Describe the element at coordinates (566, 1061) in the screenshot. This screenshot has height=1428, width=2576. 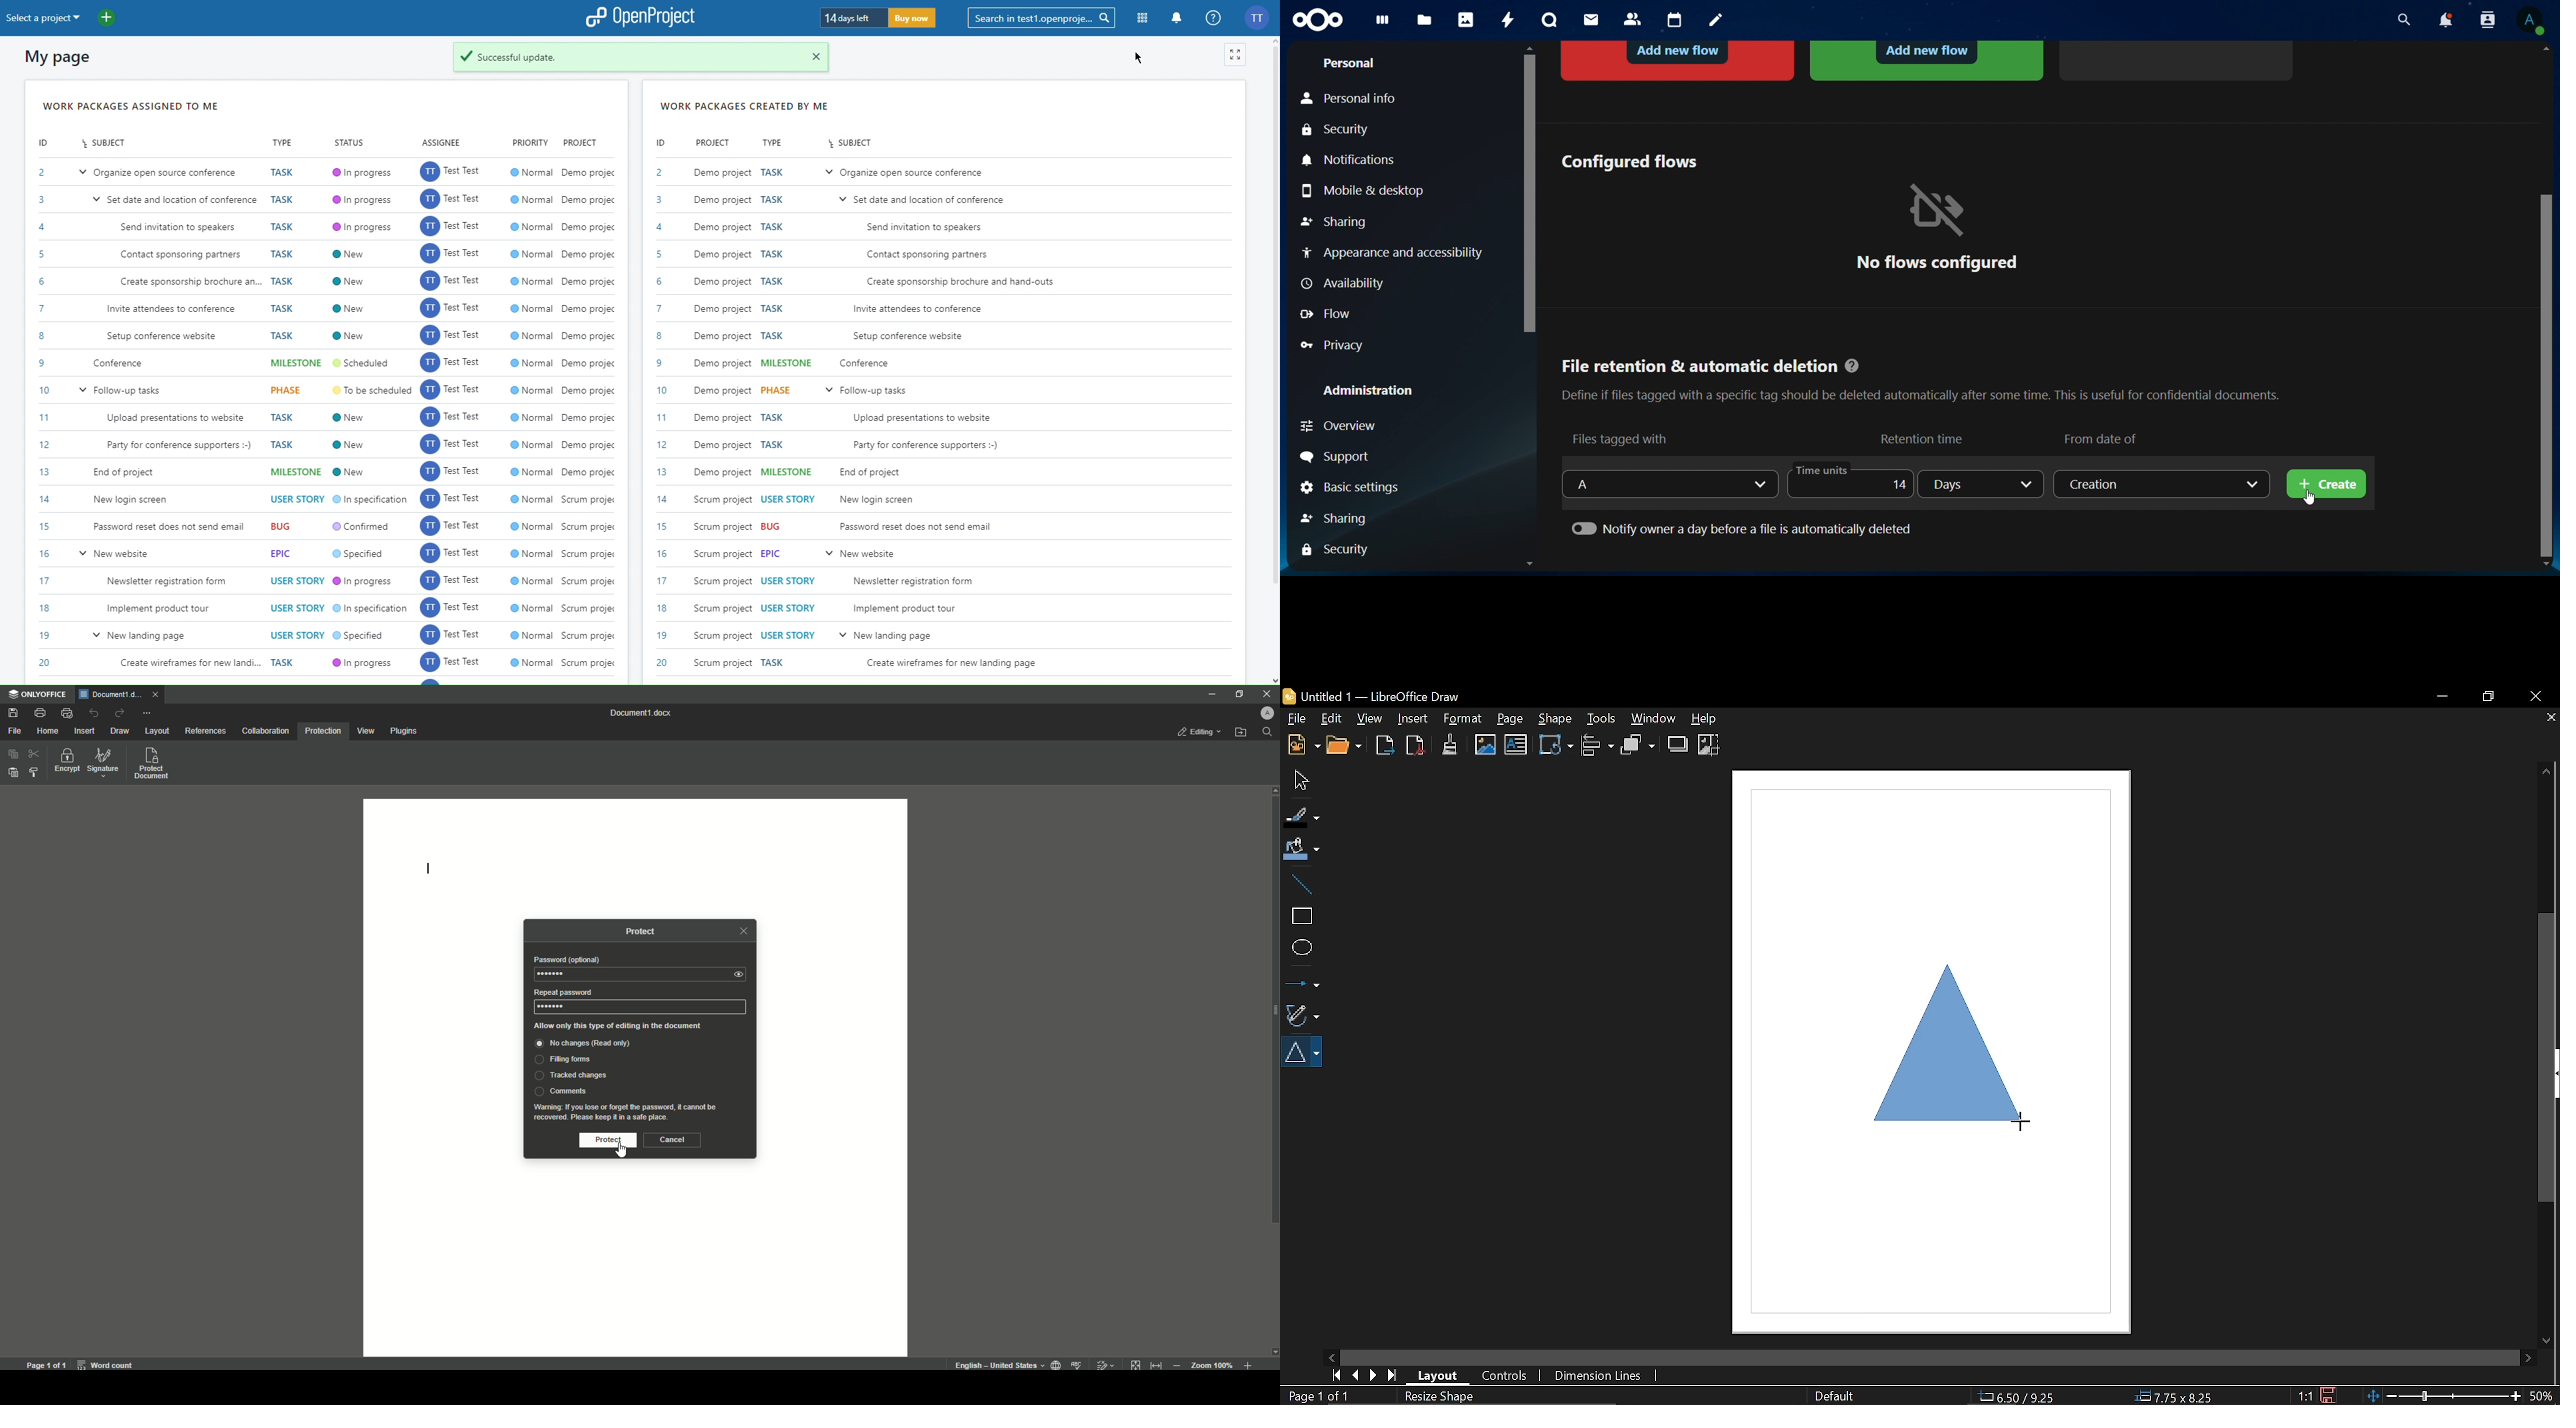
I see `Filing Forms` at that location.